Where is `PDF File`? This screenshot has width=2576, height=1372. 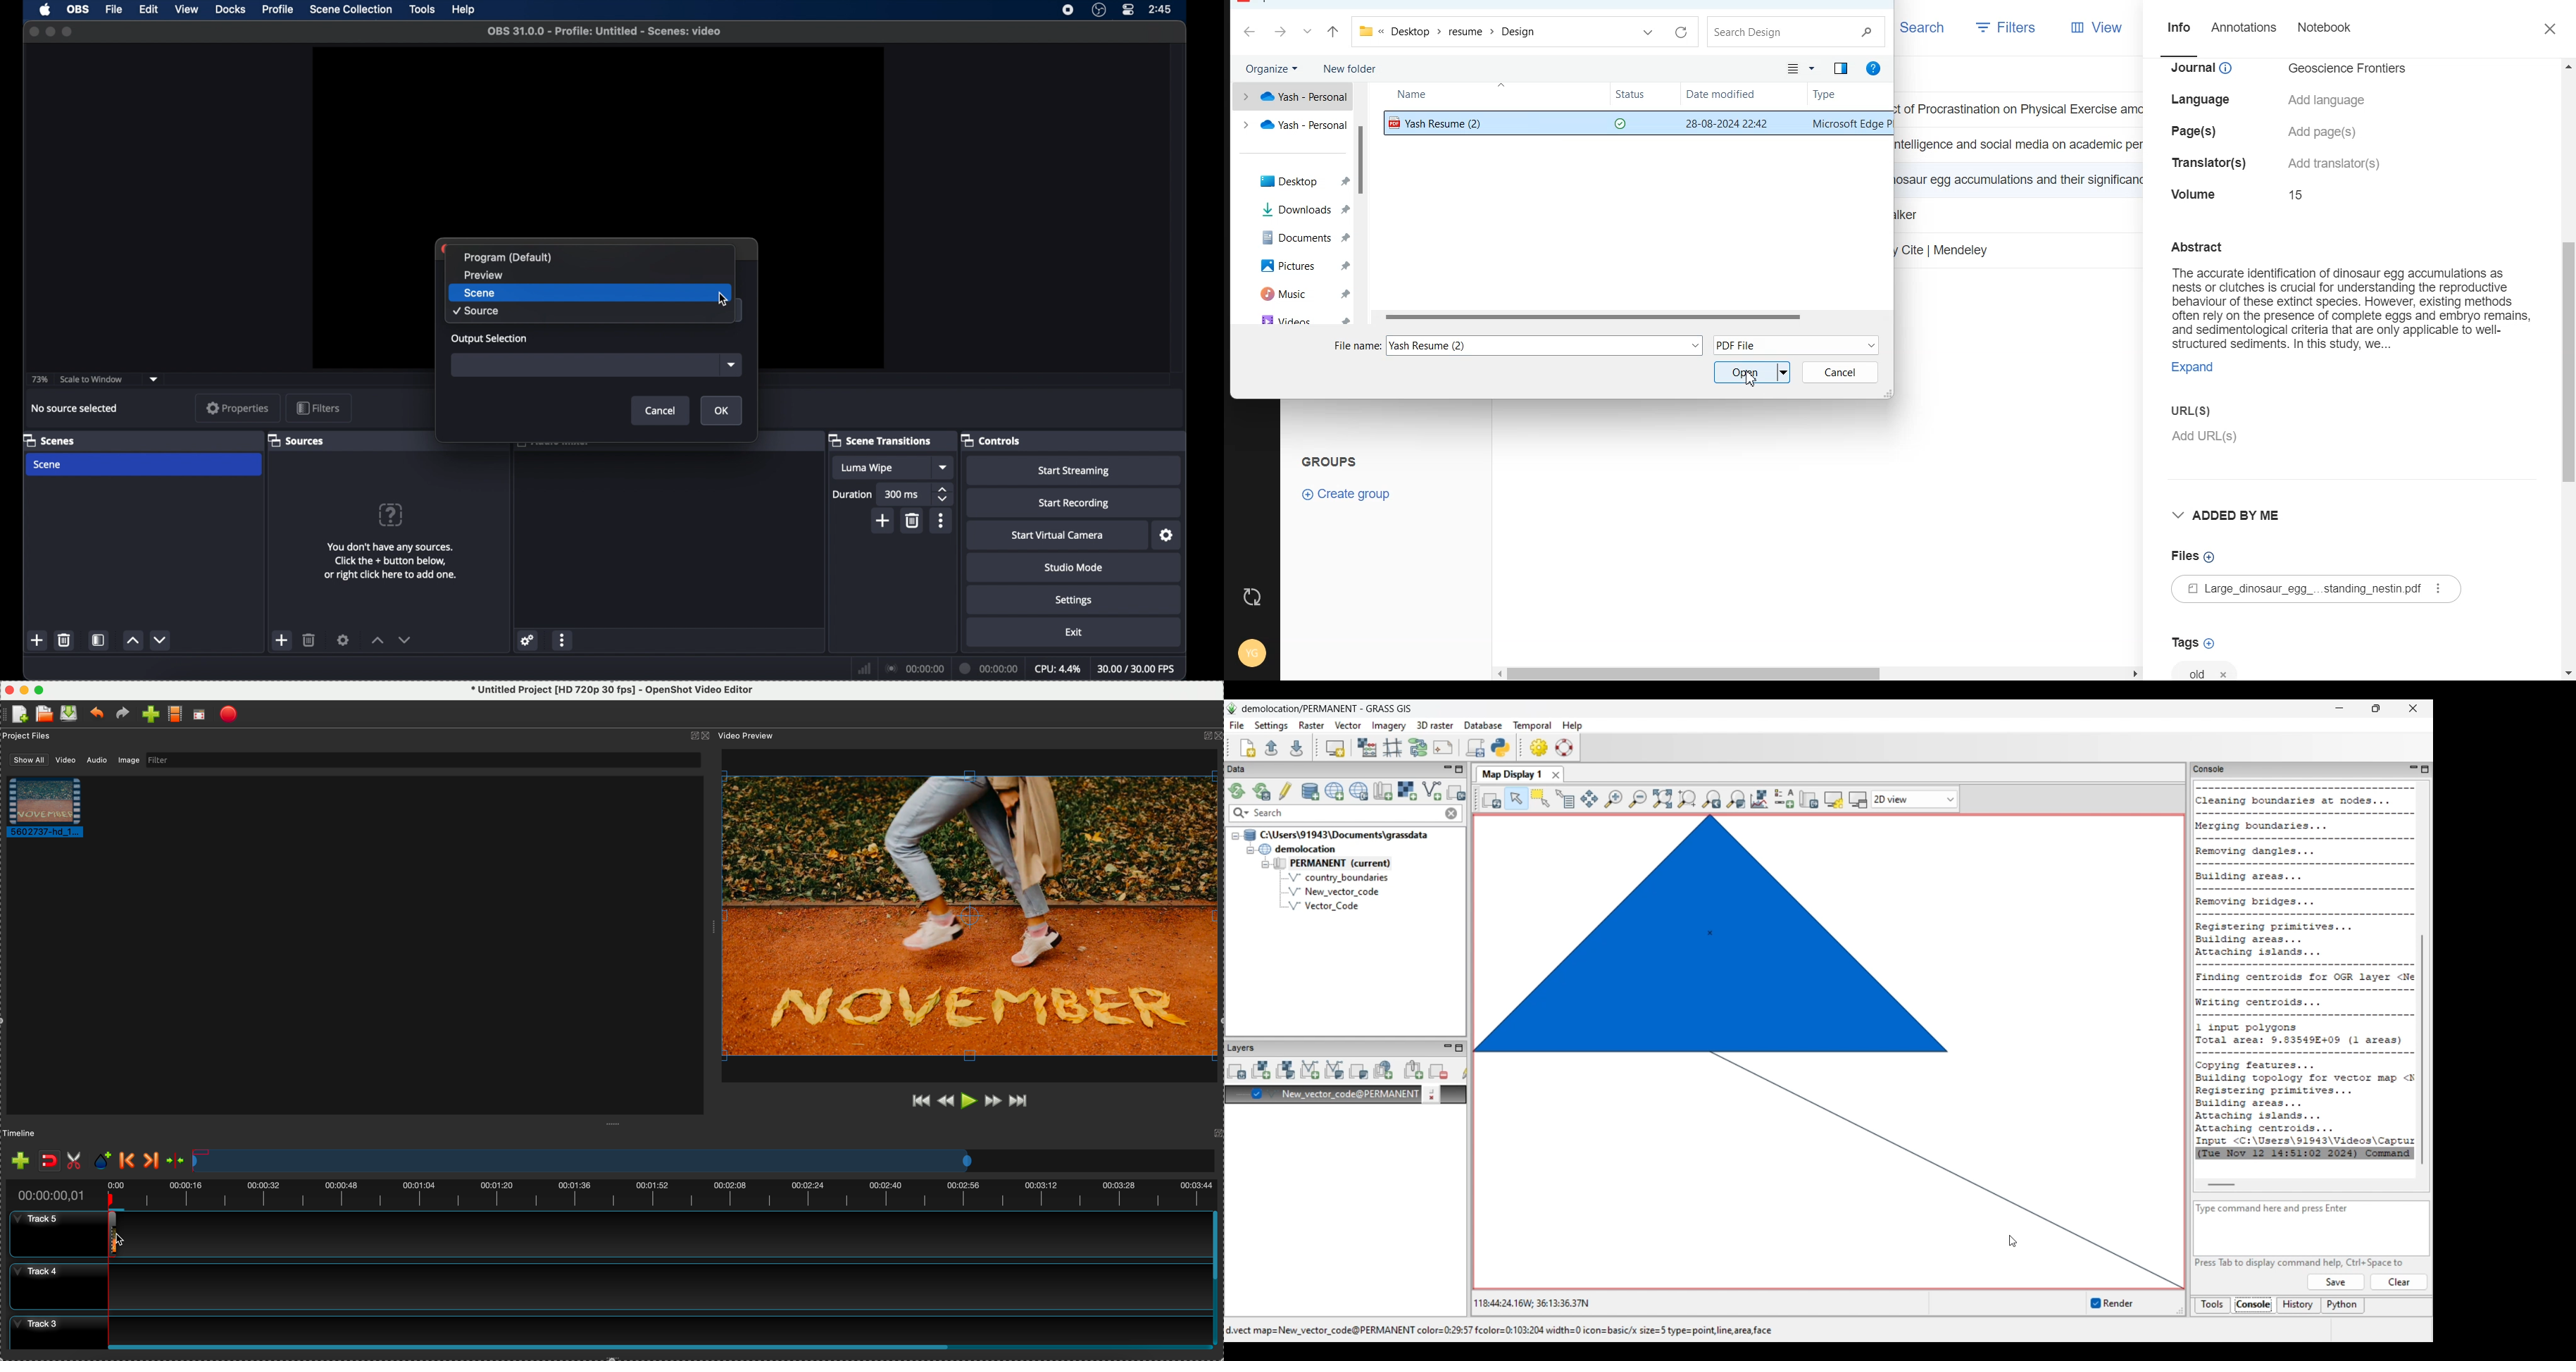 PDF File is located at coordinates (1796, 344).